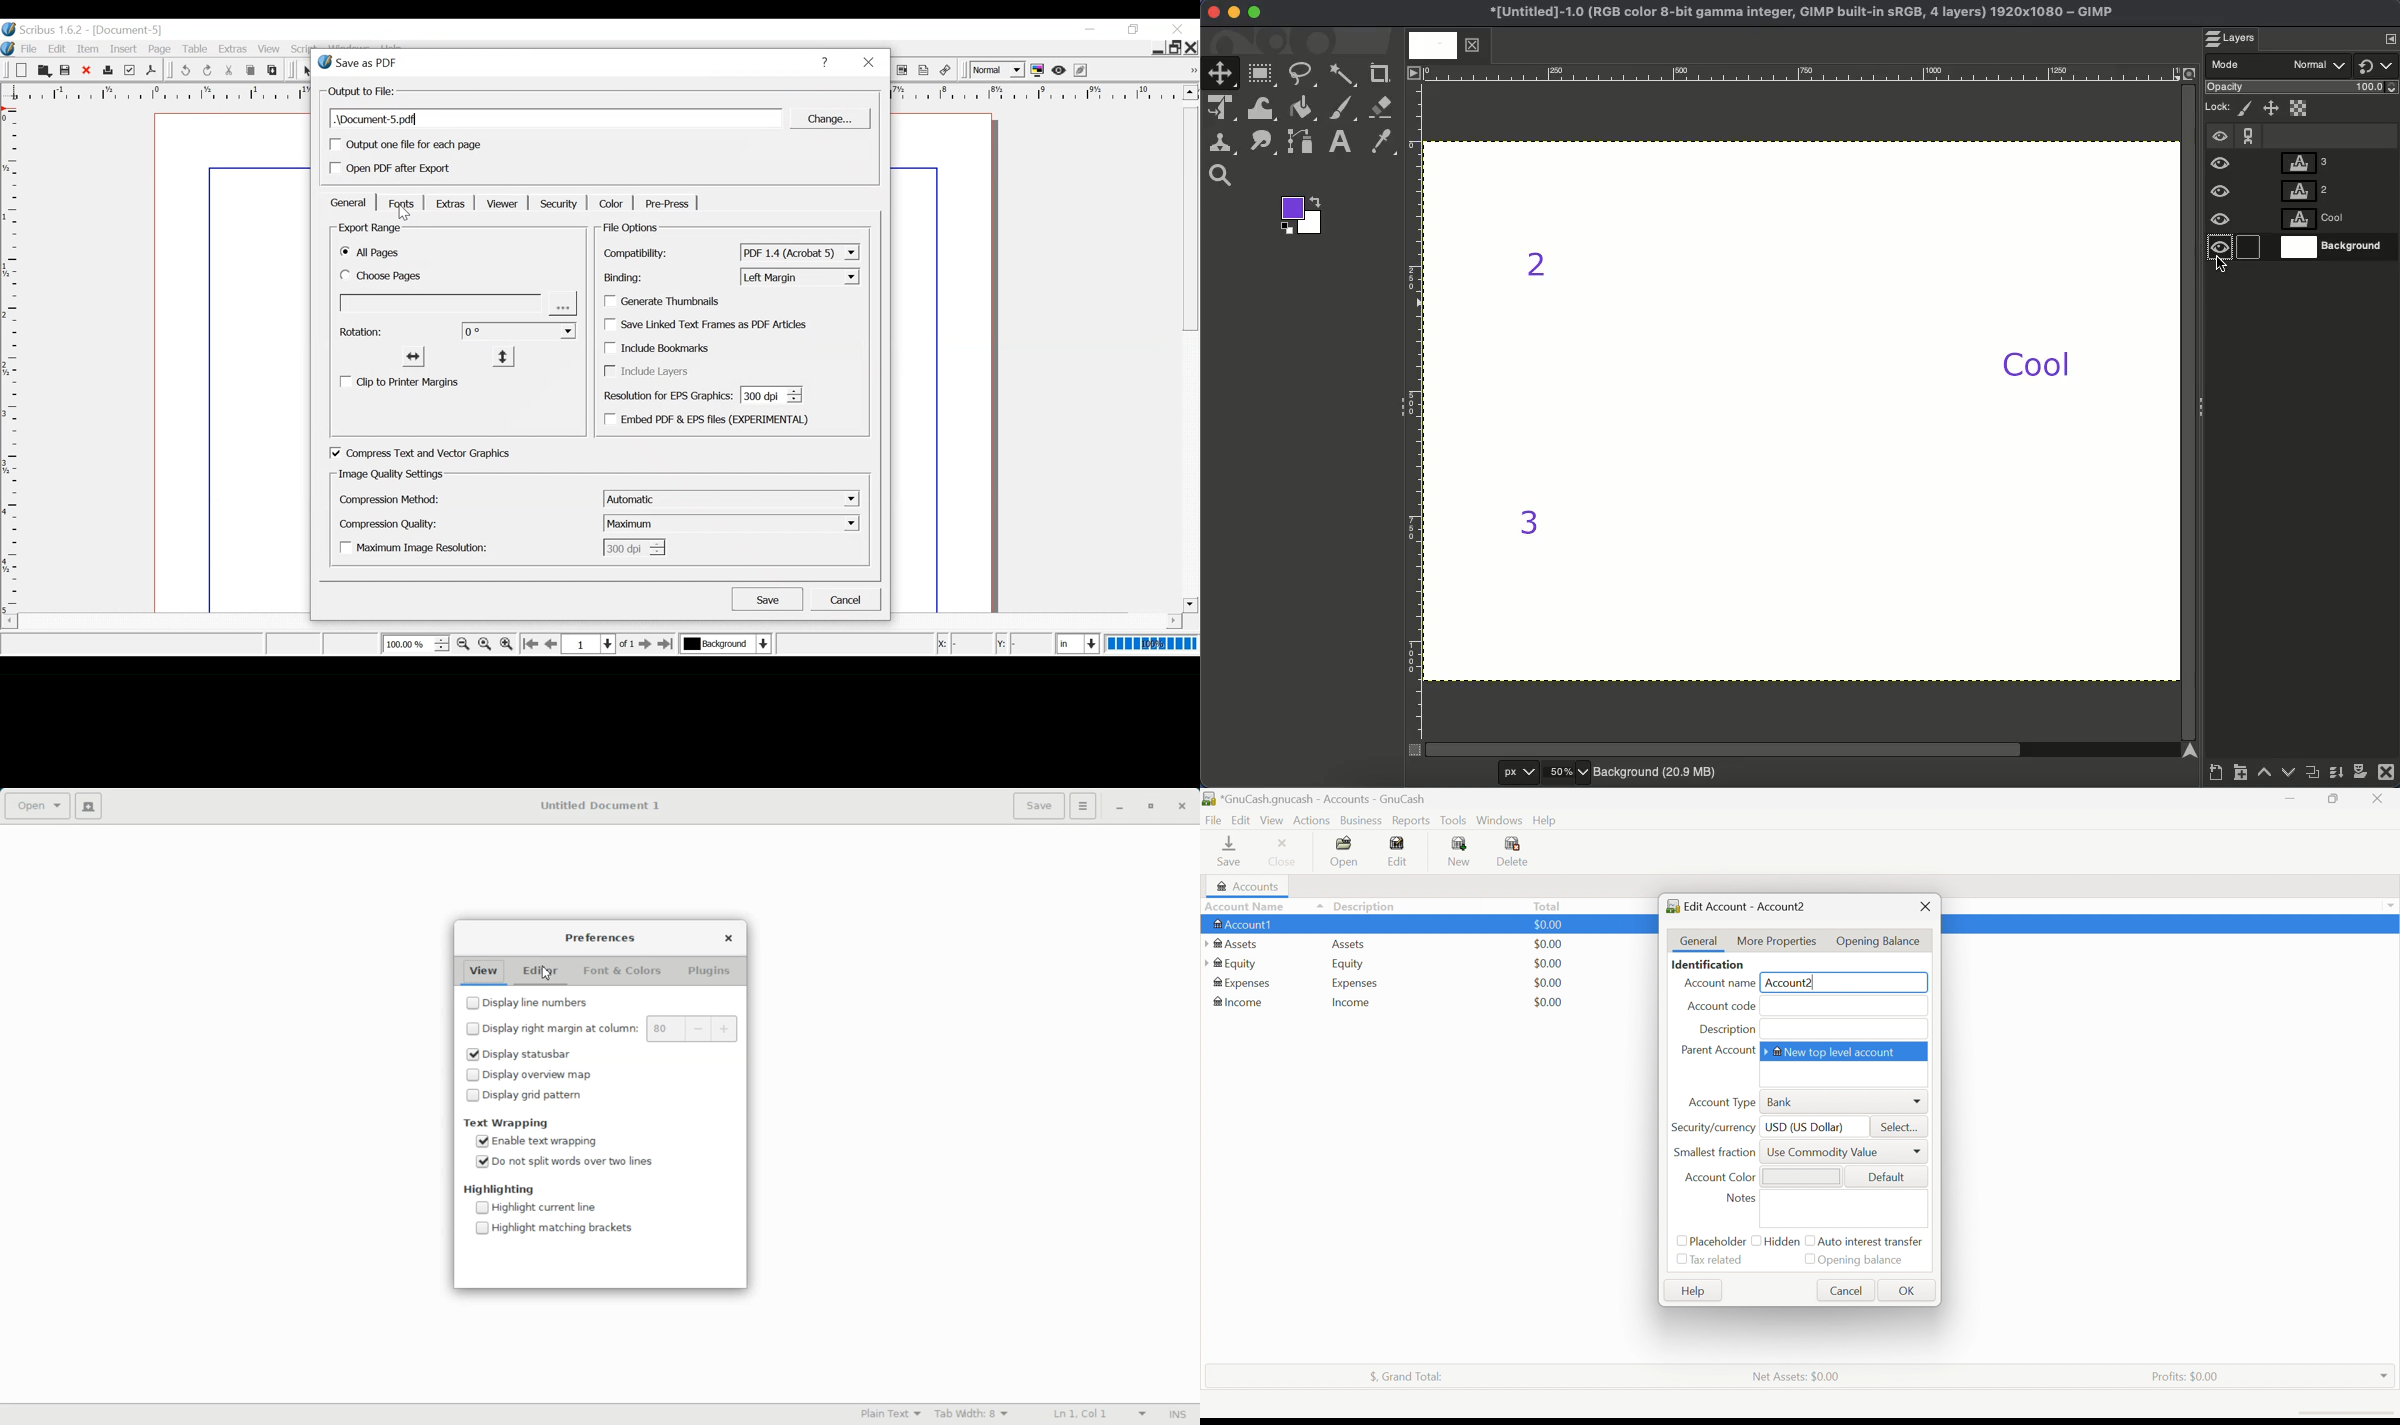  I want to click on Business, so click(1361, 821).